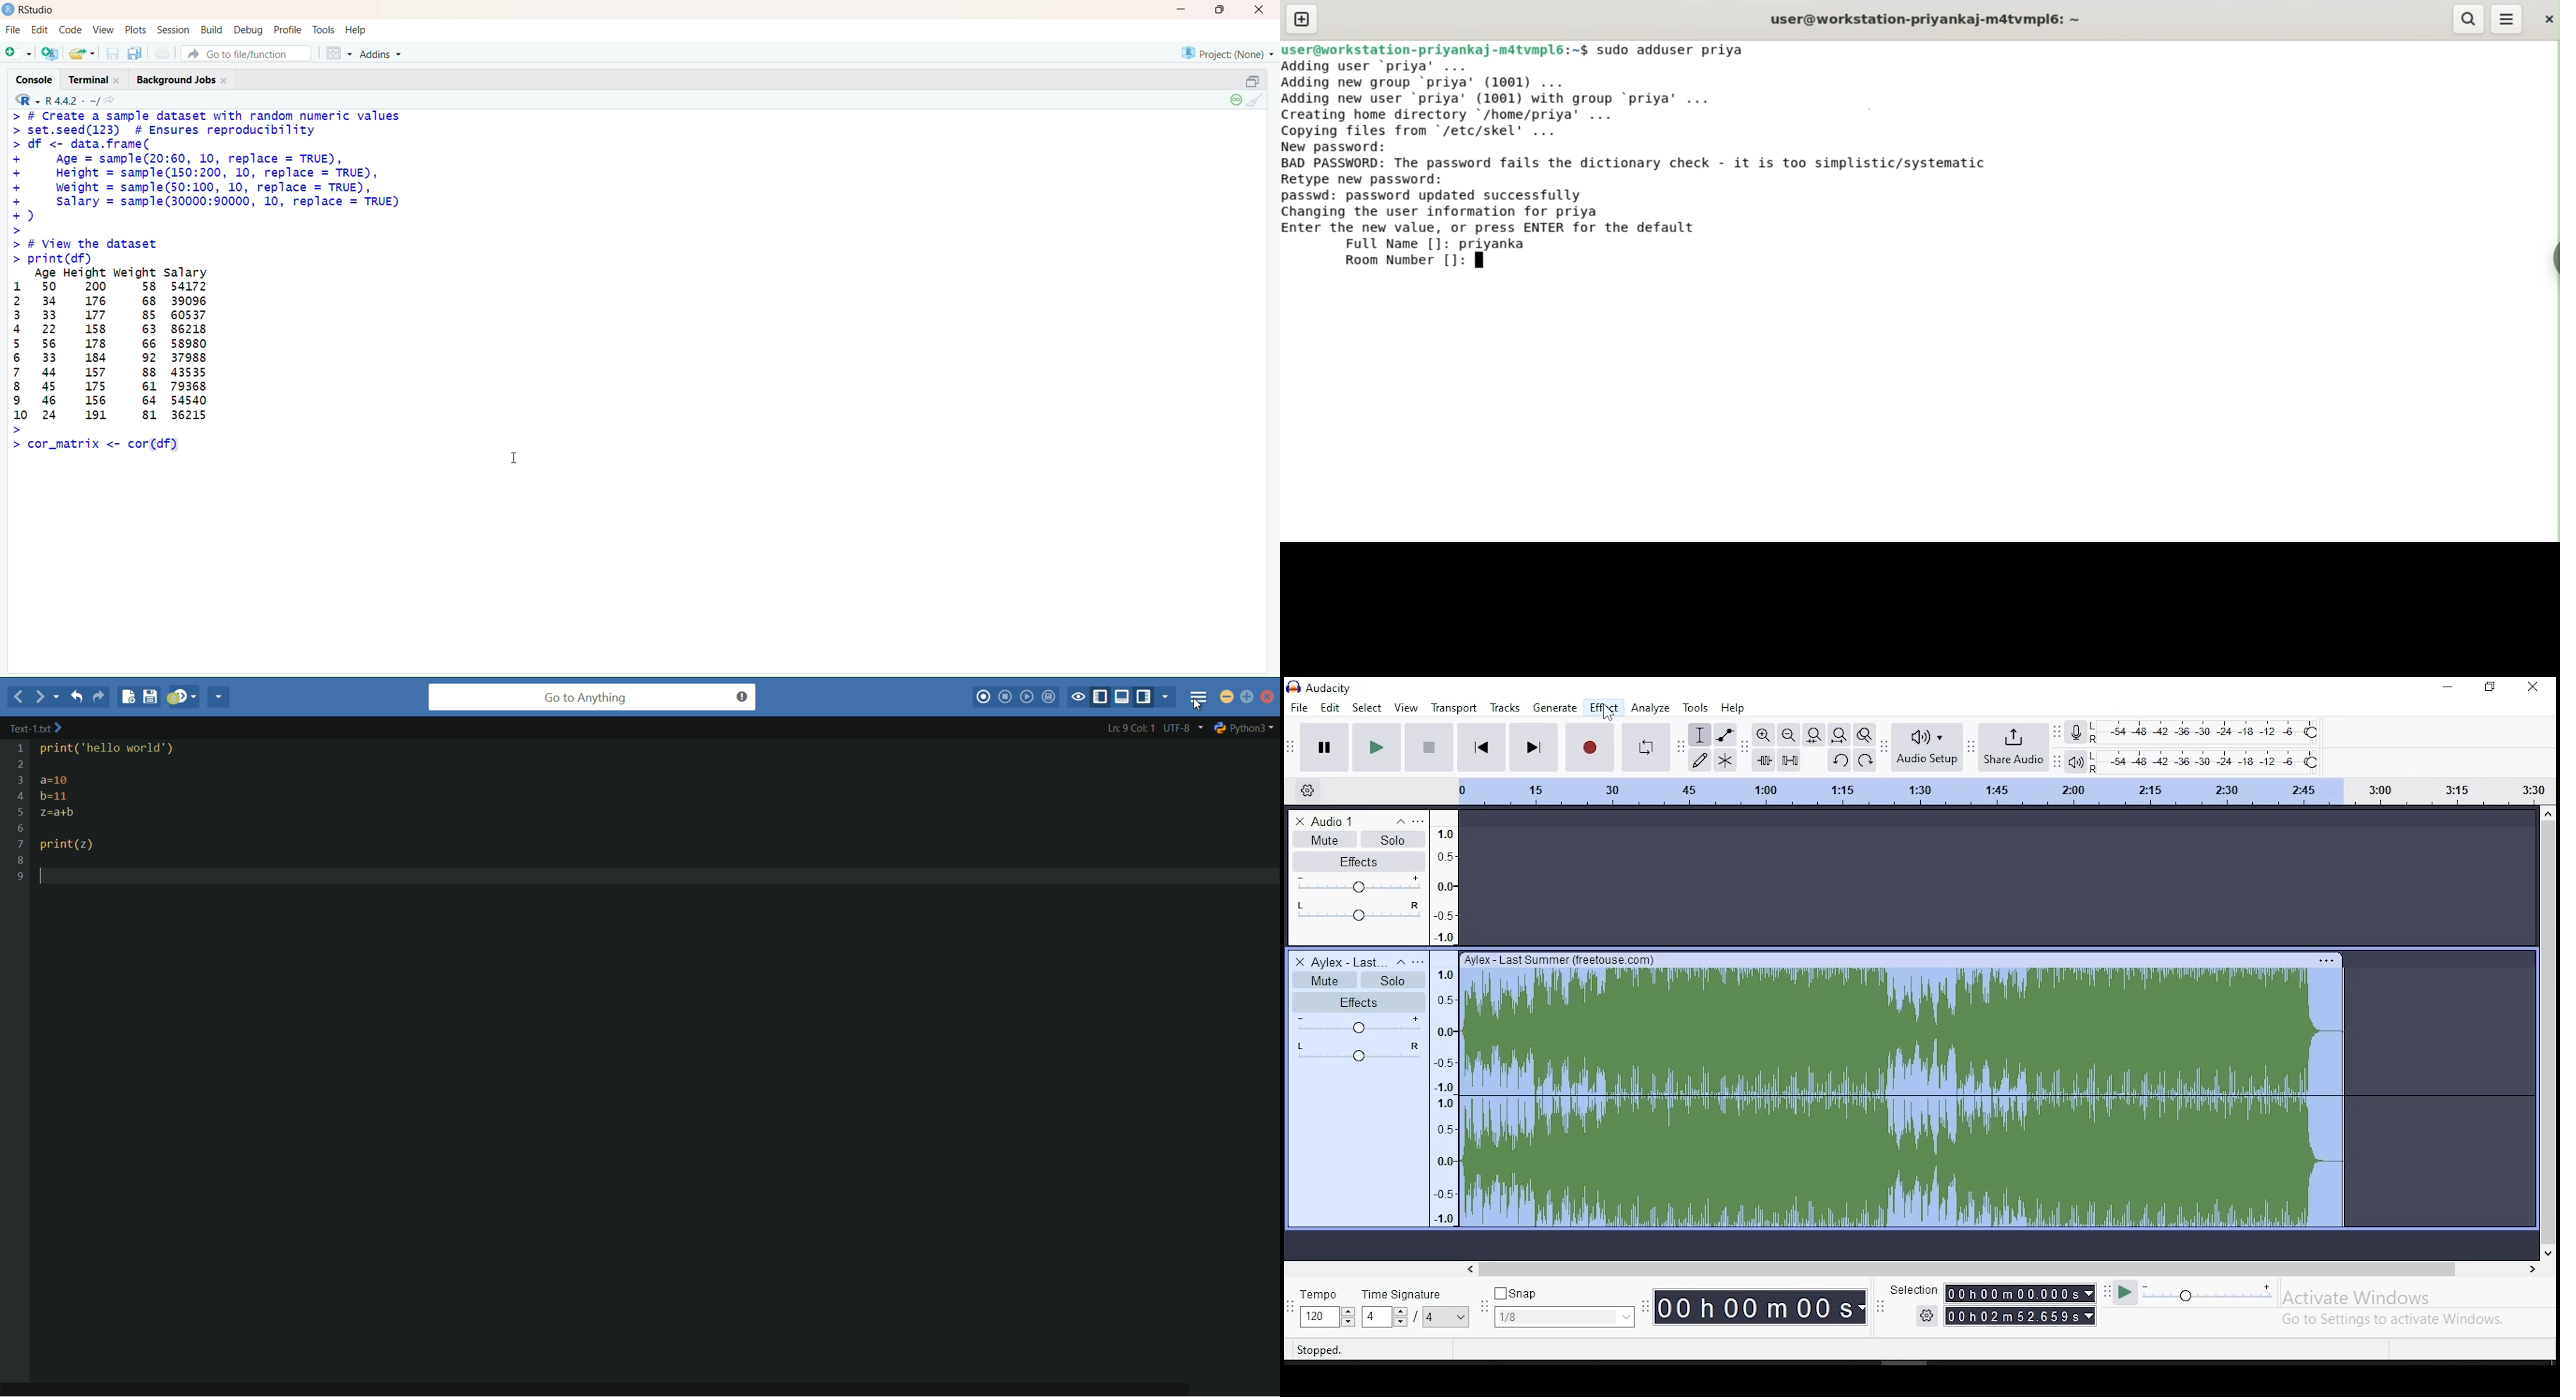 This screenshot has height=1400, width=2576. I want to click on Help, so click(355, 27).